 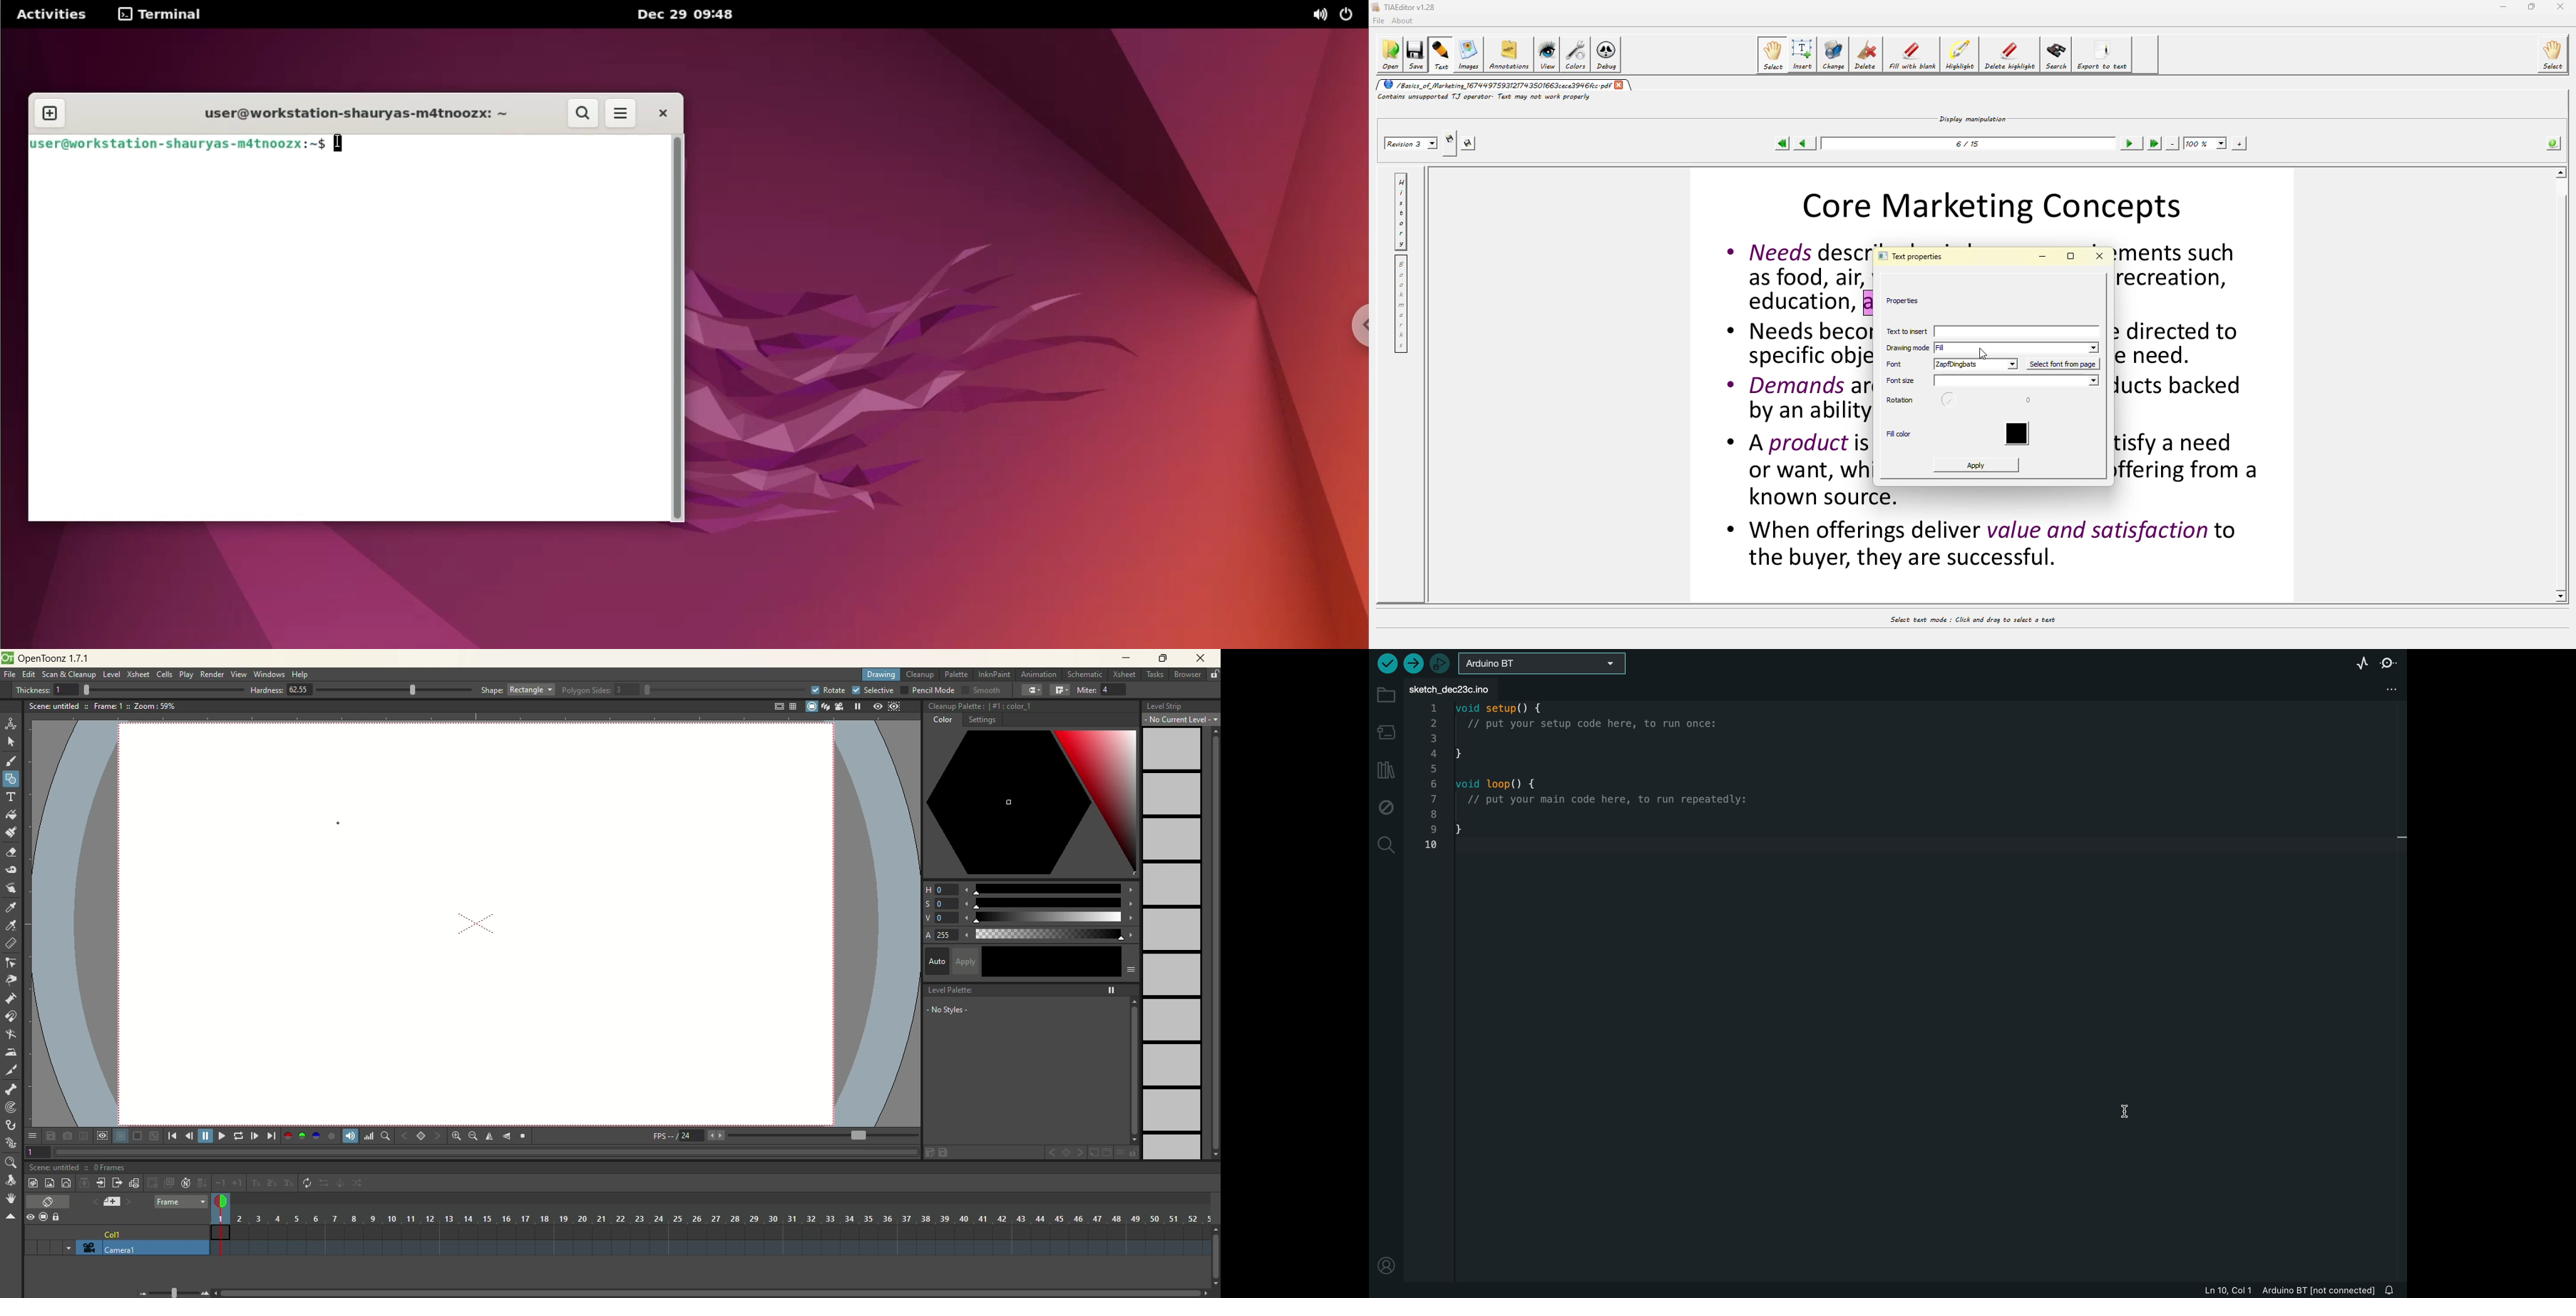 What do you see at coordinates (2120, 1109) in the screenshot?
I see `cursor` at bounding box center [2120, 1109].